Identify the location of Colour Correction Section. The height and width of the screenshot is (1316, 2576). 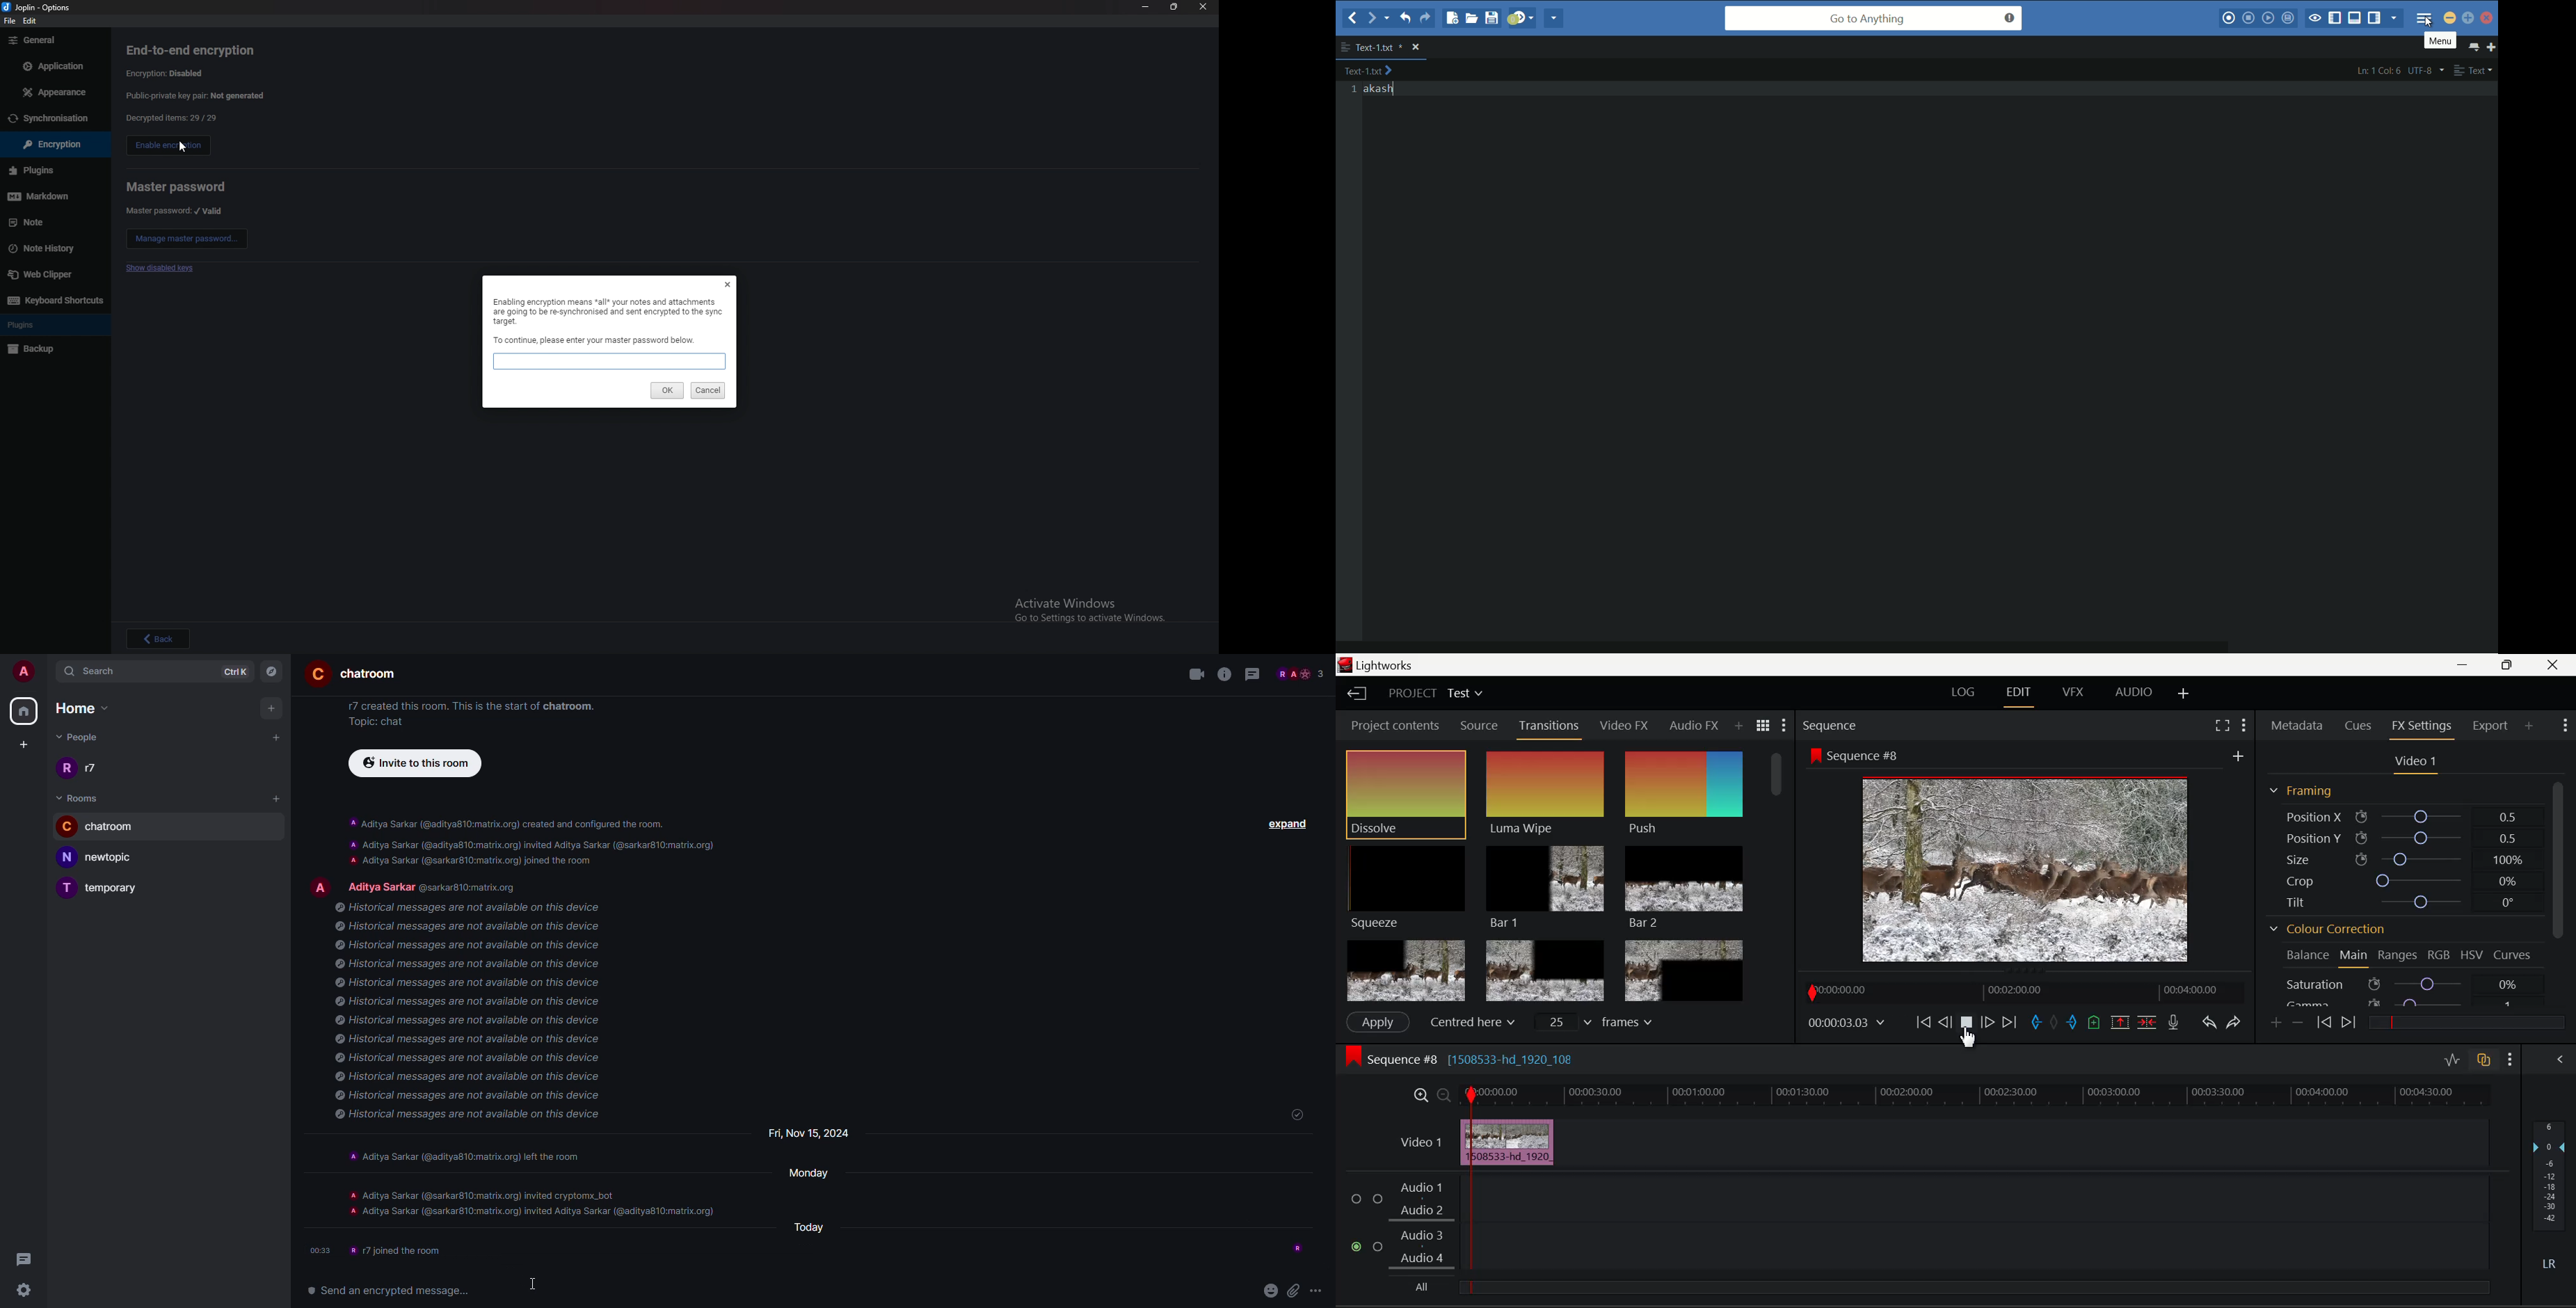
(2328, 930).